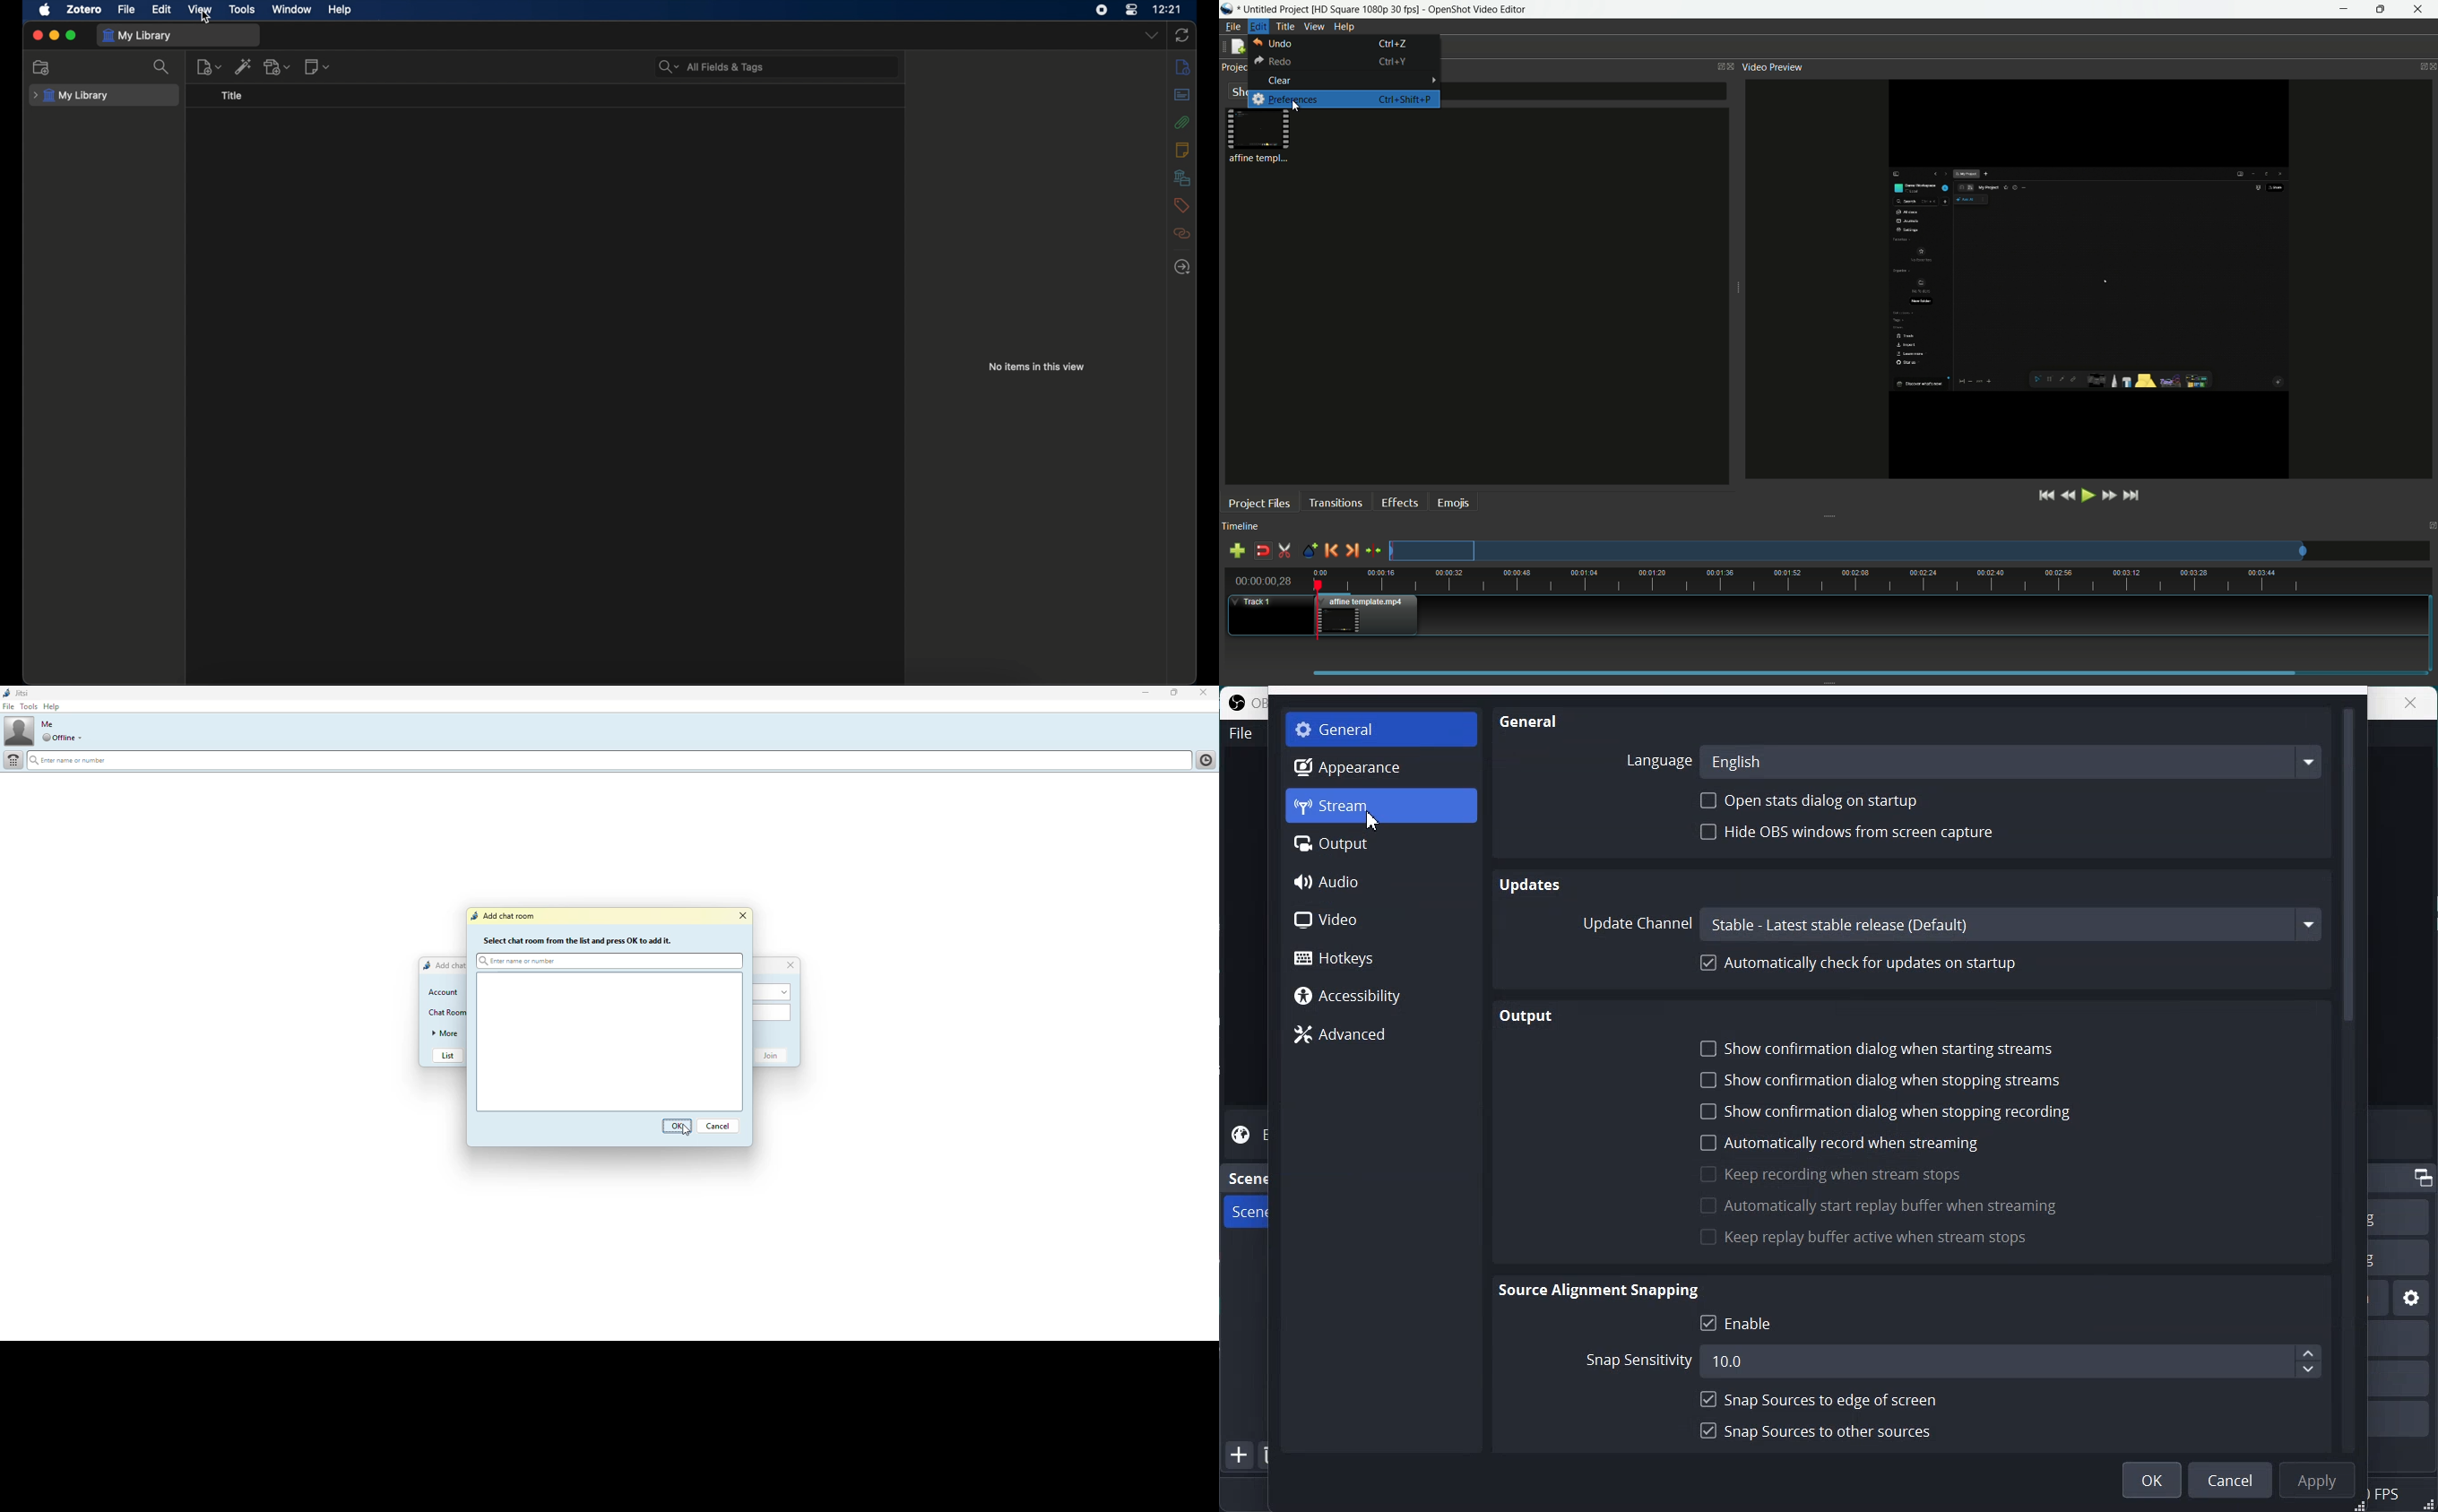 This screenshot has height=1512, width=2464. I want to click on Stream, so click(1381, 806).